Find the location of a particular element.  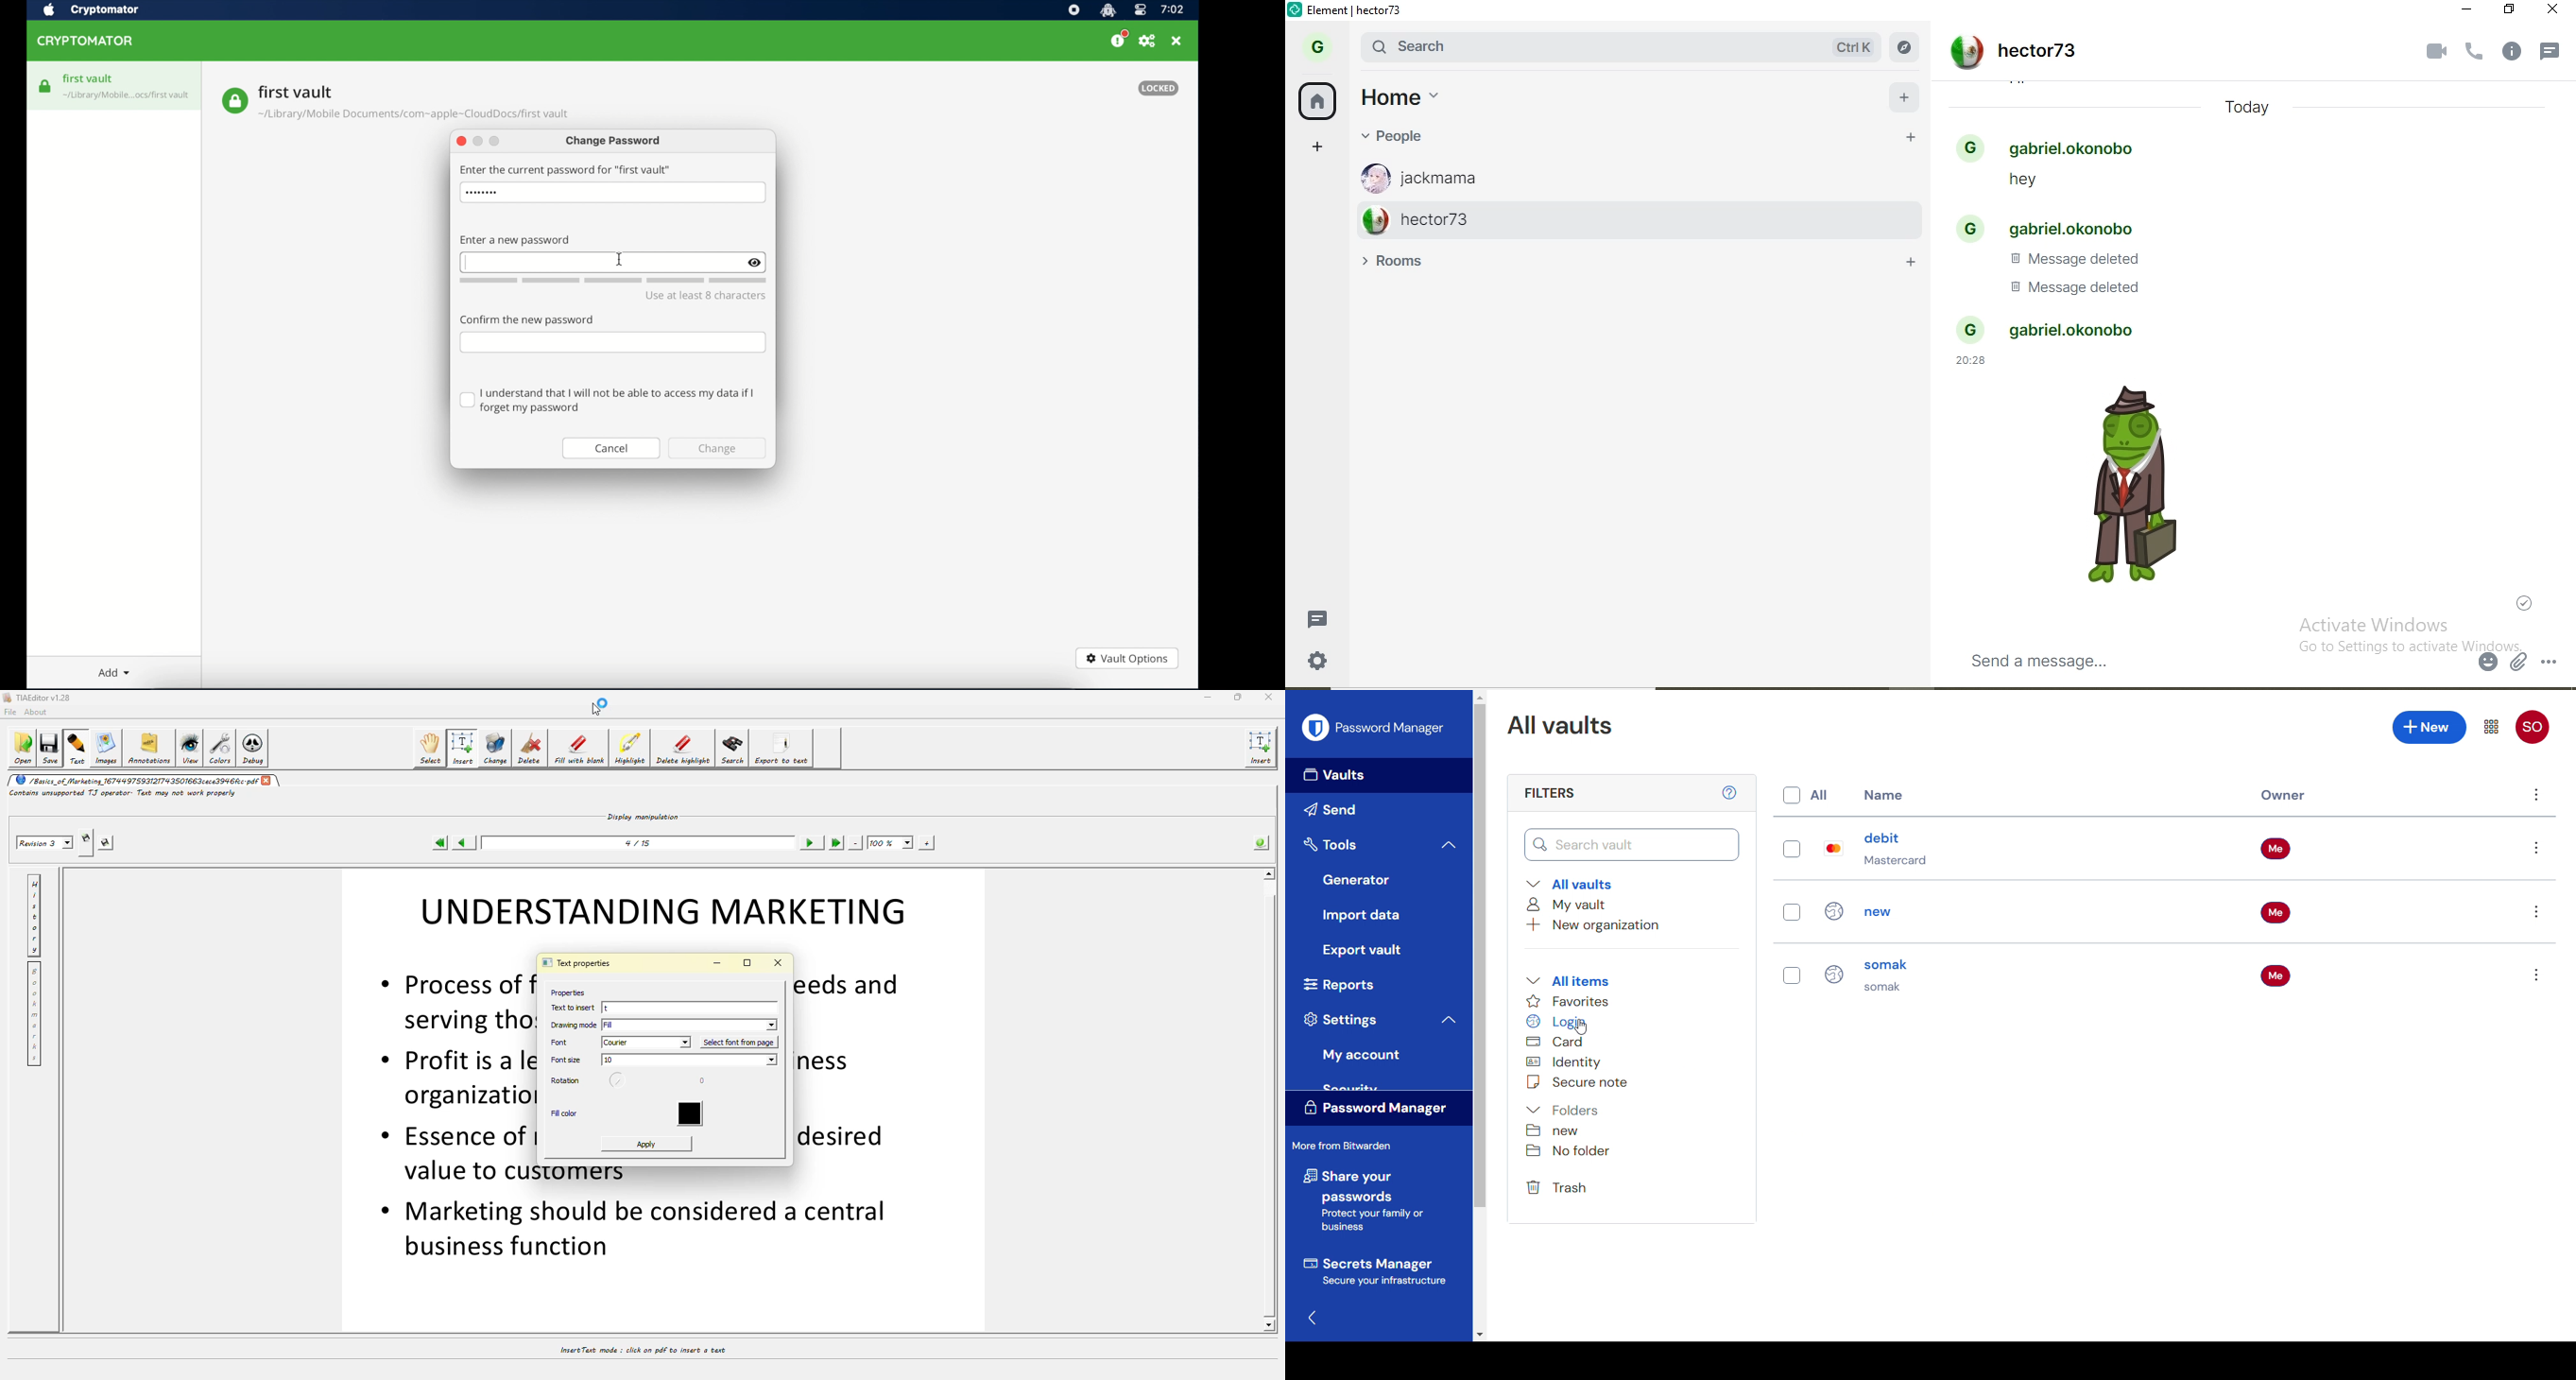

history is located at coordinates (34, 913).